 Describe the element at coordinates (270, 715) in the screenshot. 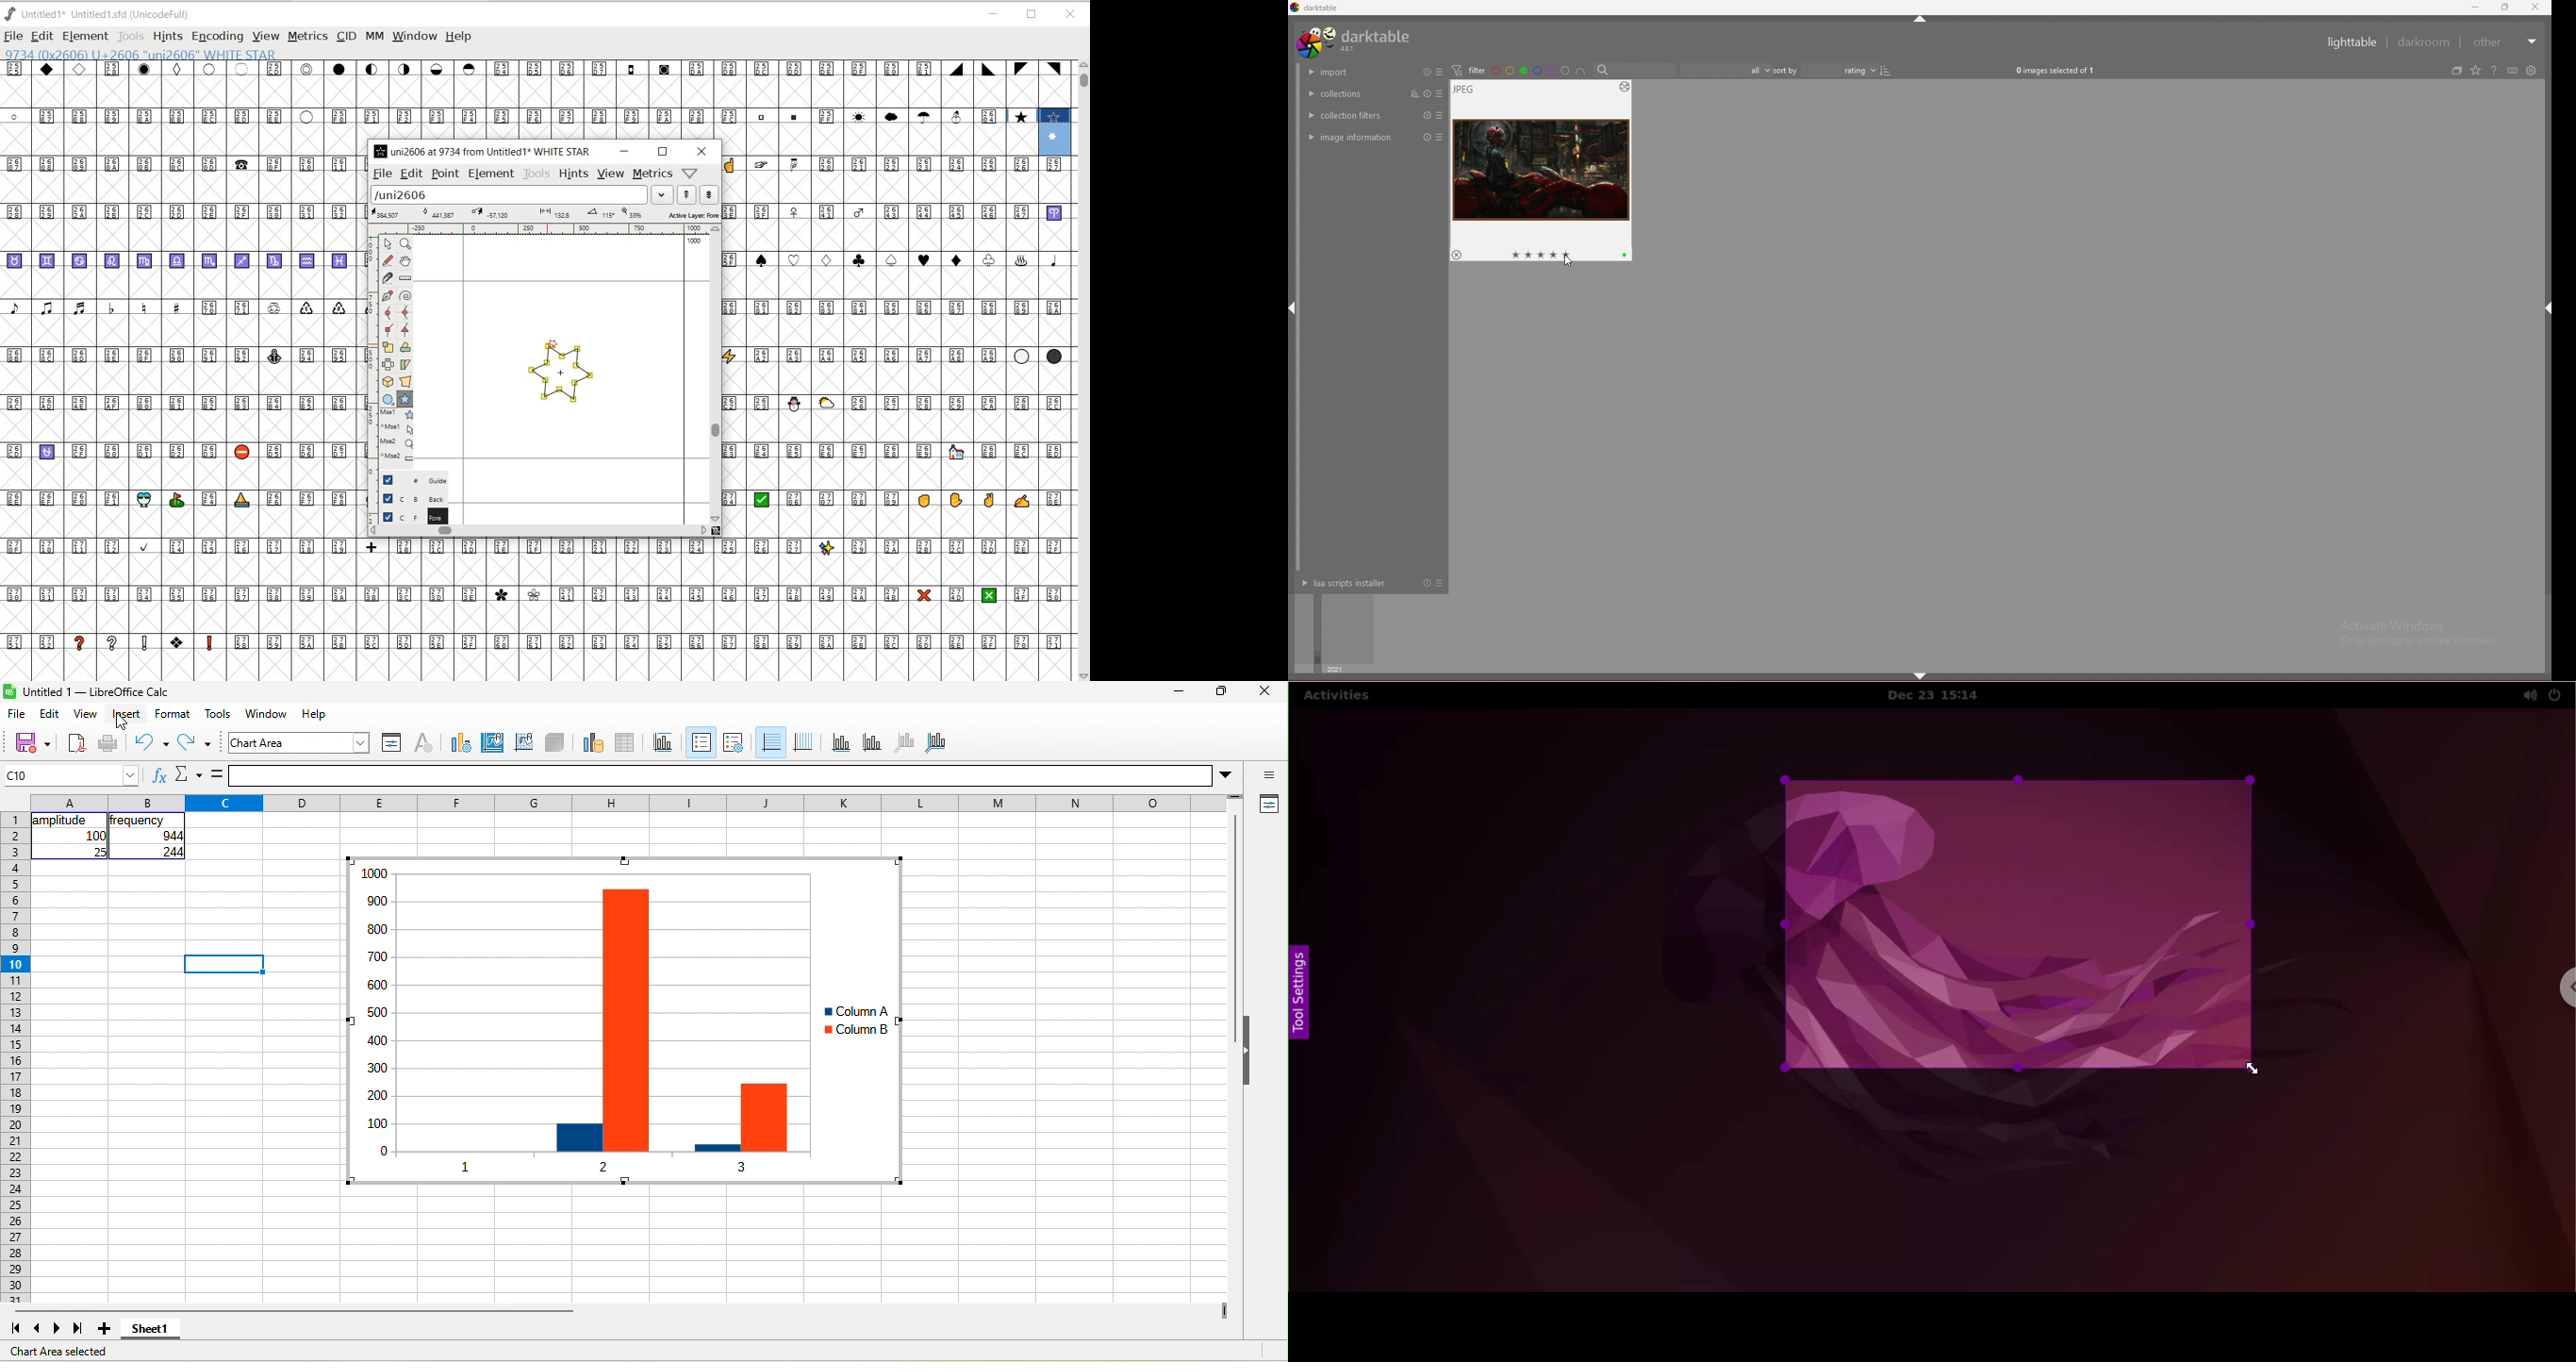

I see `window` at that location.